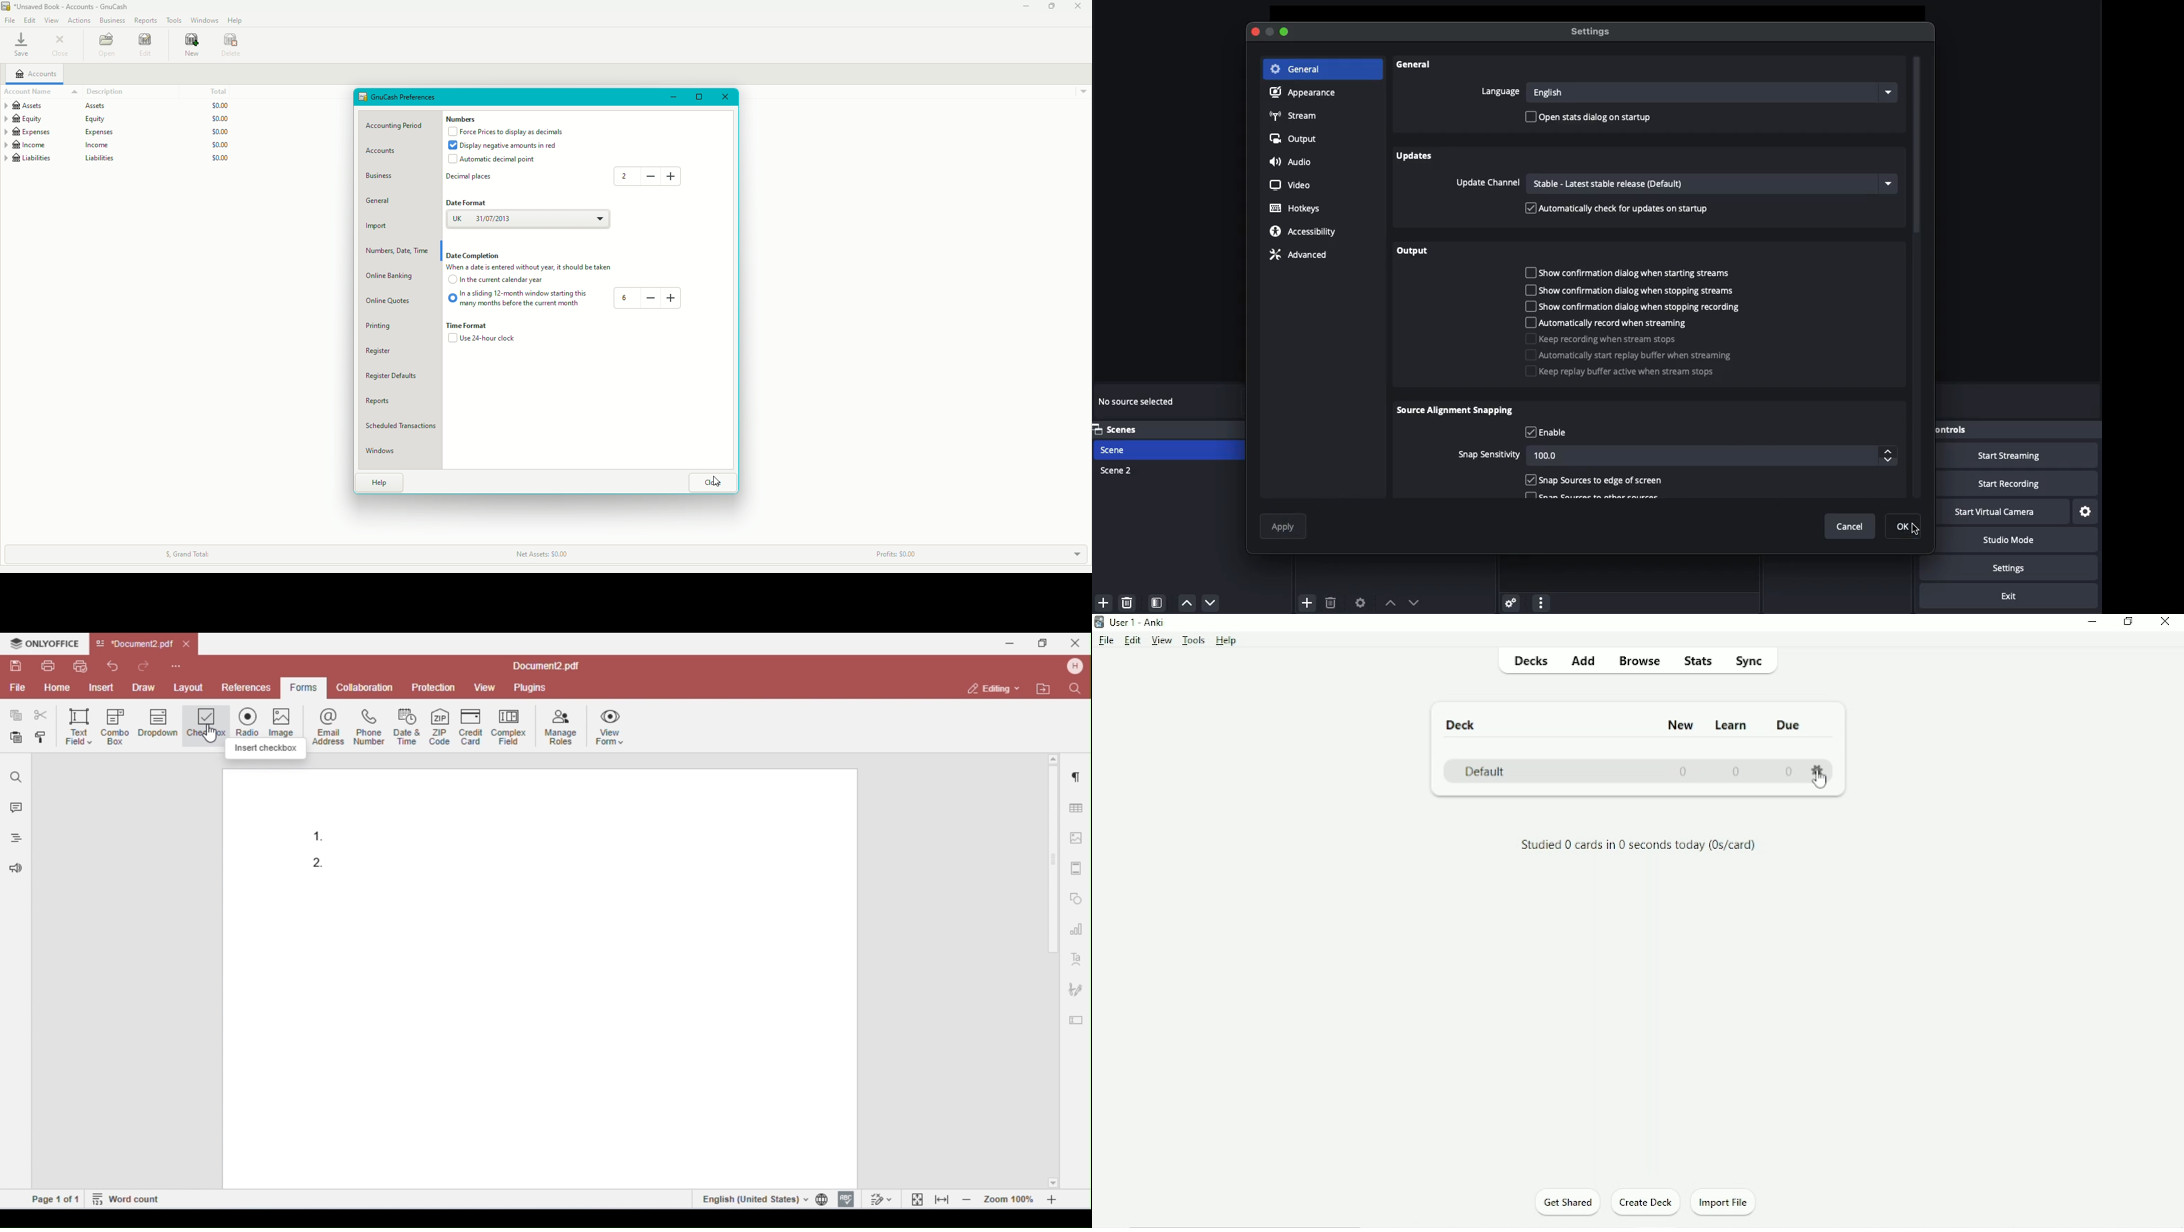  I want to click on Create Deck, so click(1647, 1205).